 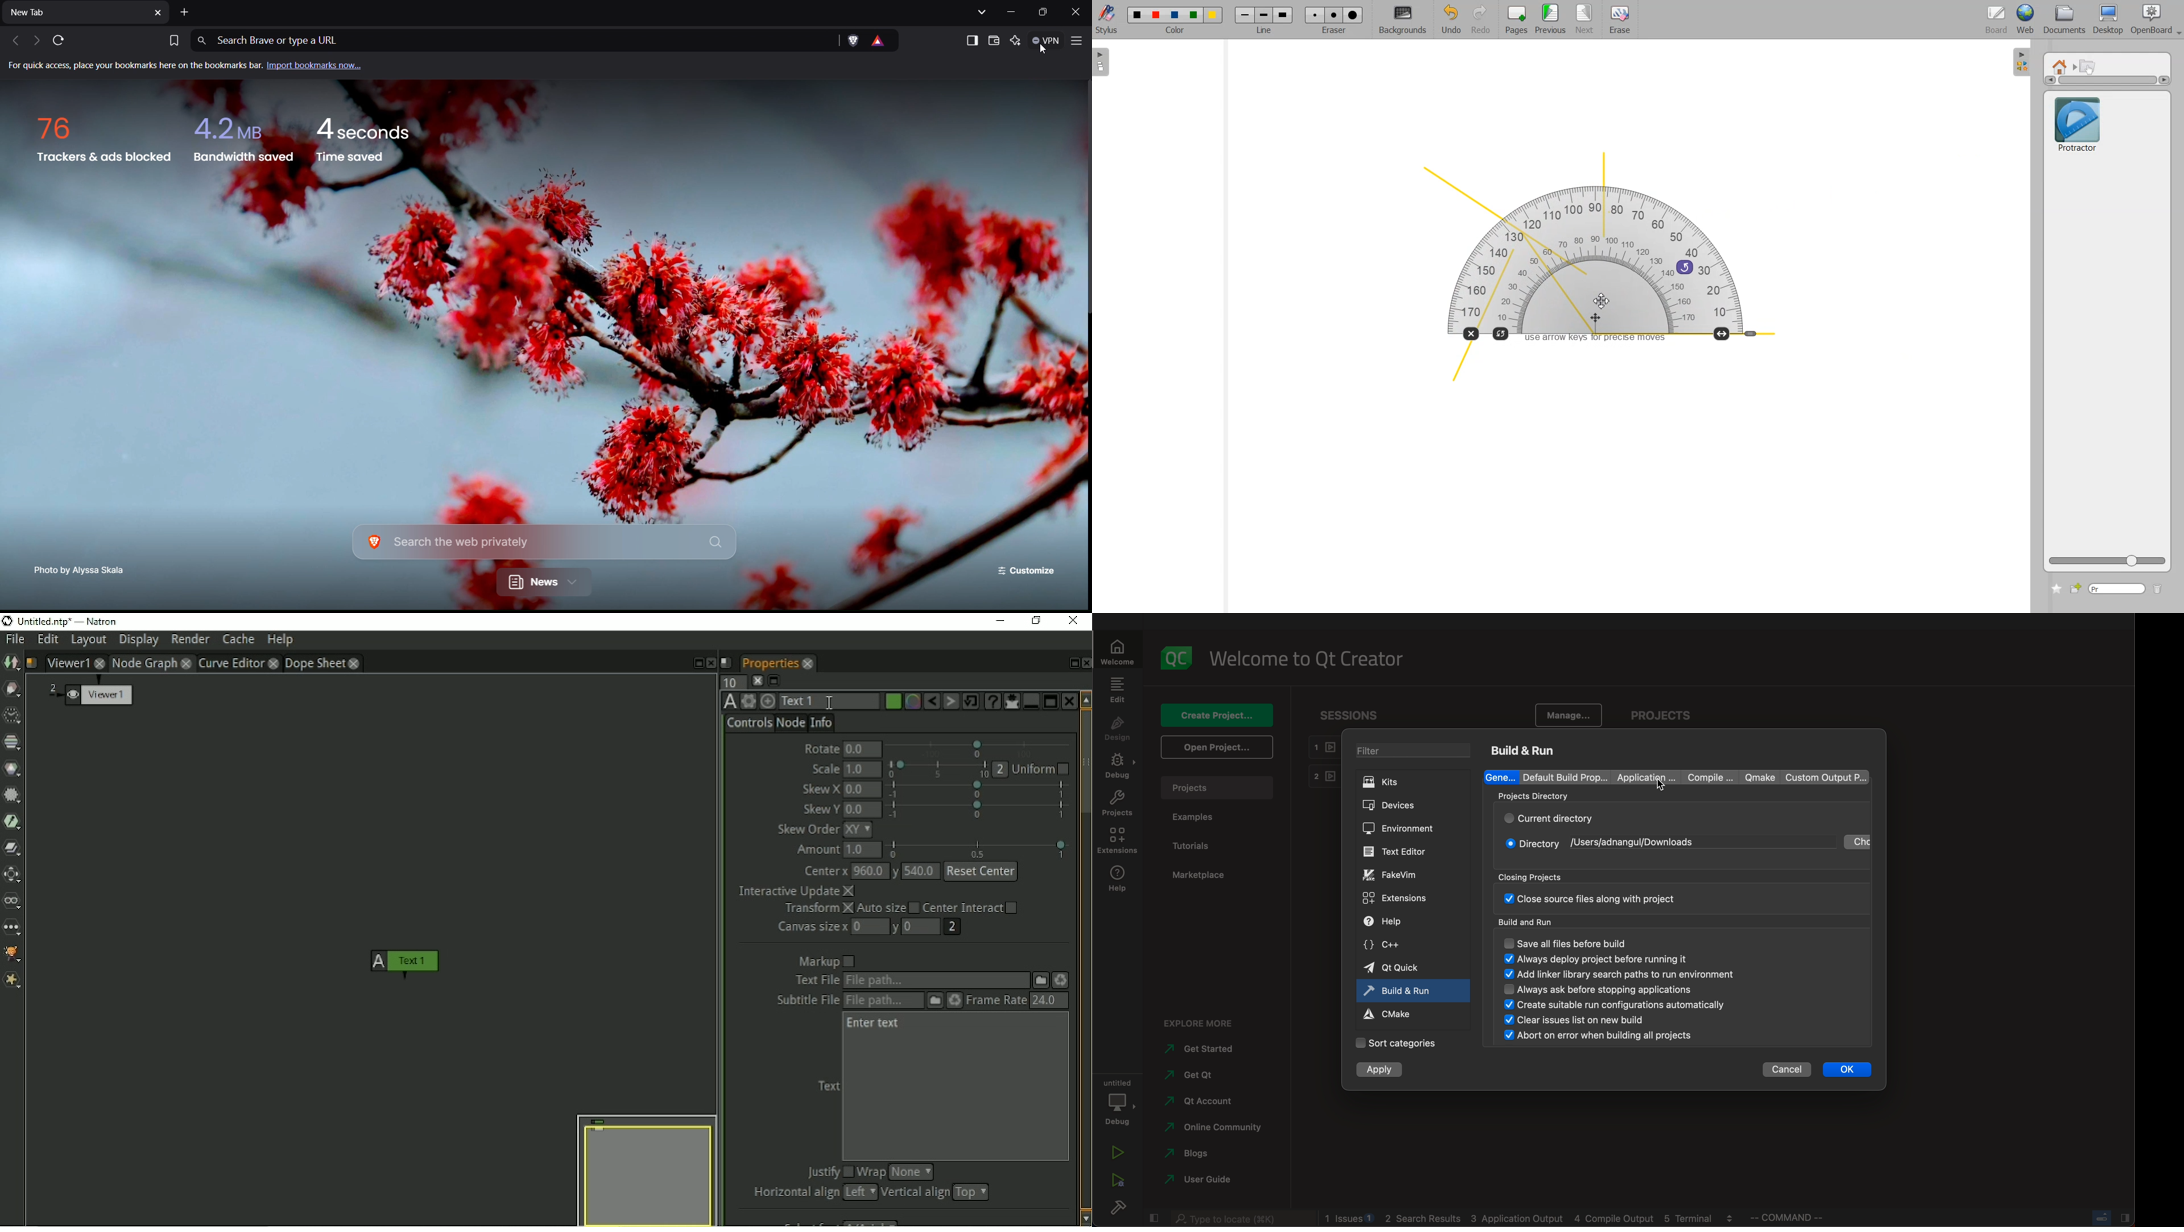 What do you see at coordinates (1355, 714) in the screenshot?
I see `sessions` at bounding box center [1355, 714].